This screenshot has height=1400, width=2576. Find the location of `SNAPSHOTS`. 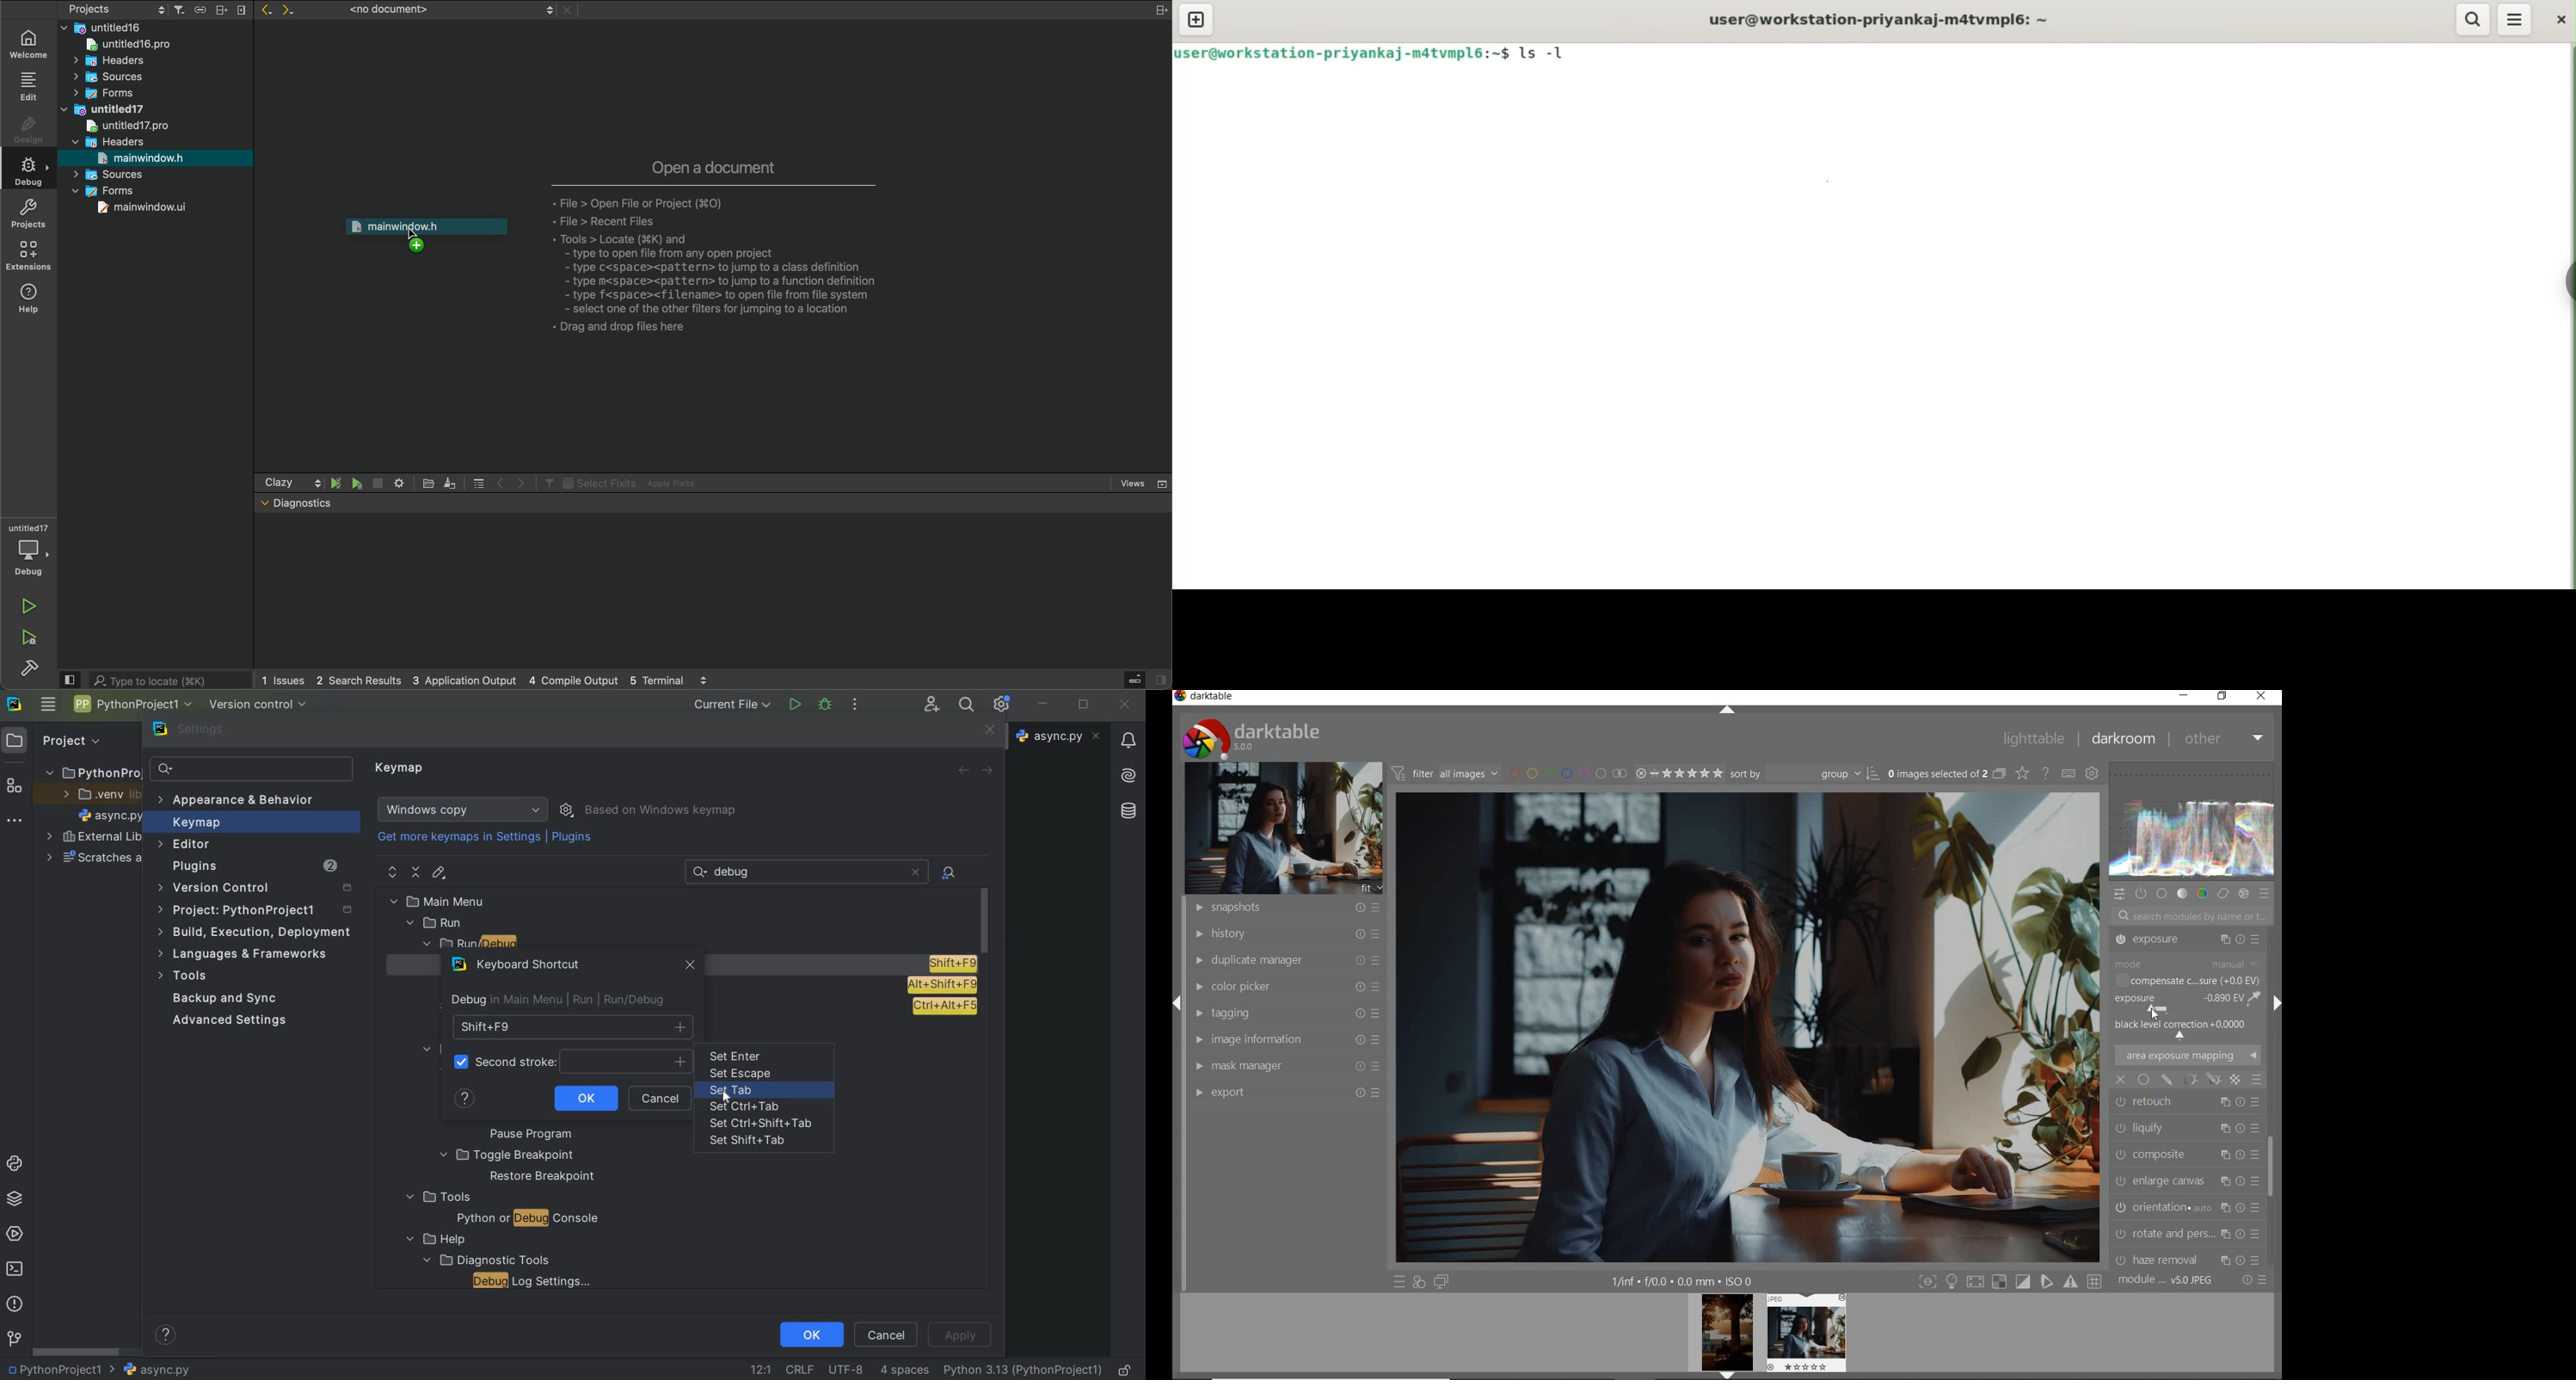

SNAPSHOTS is located at coordinates (1289, 907).